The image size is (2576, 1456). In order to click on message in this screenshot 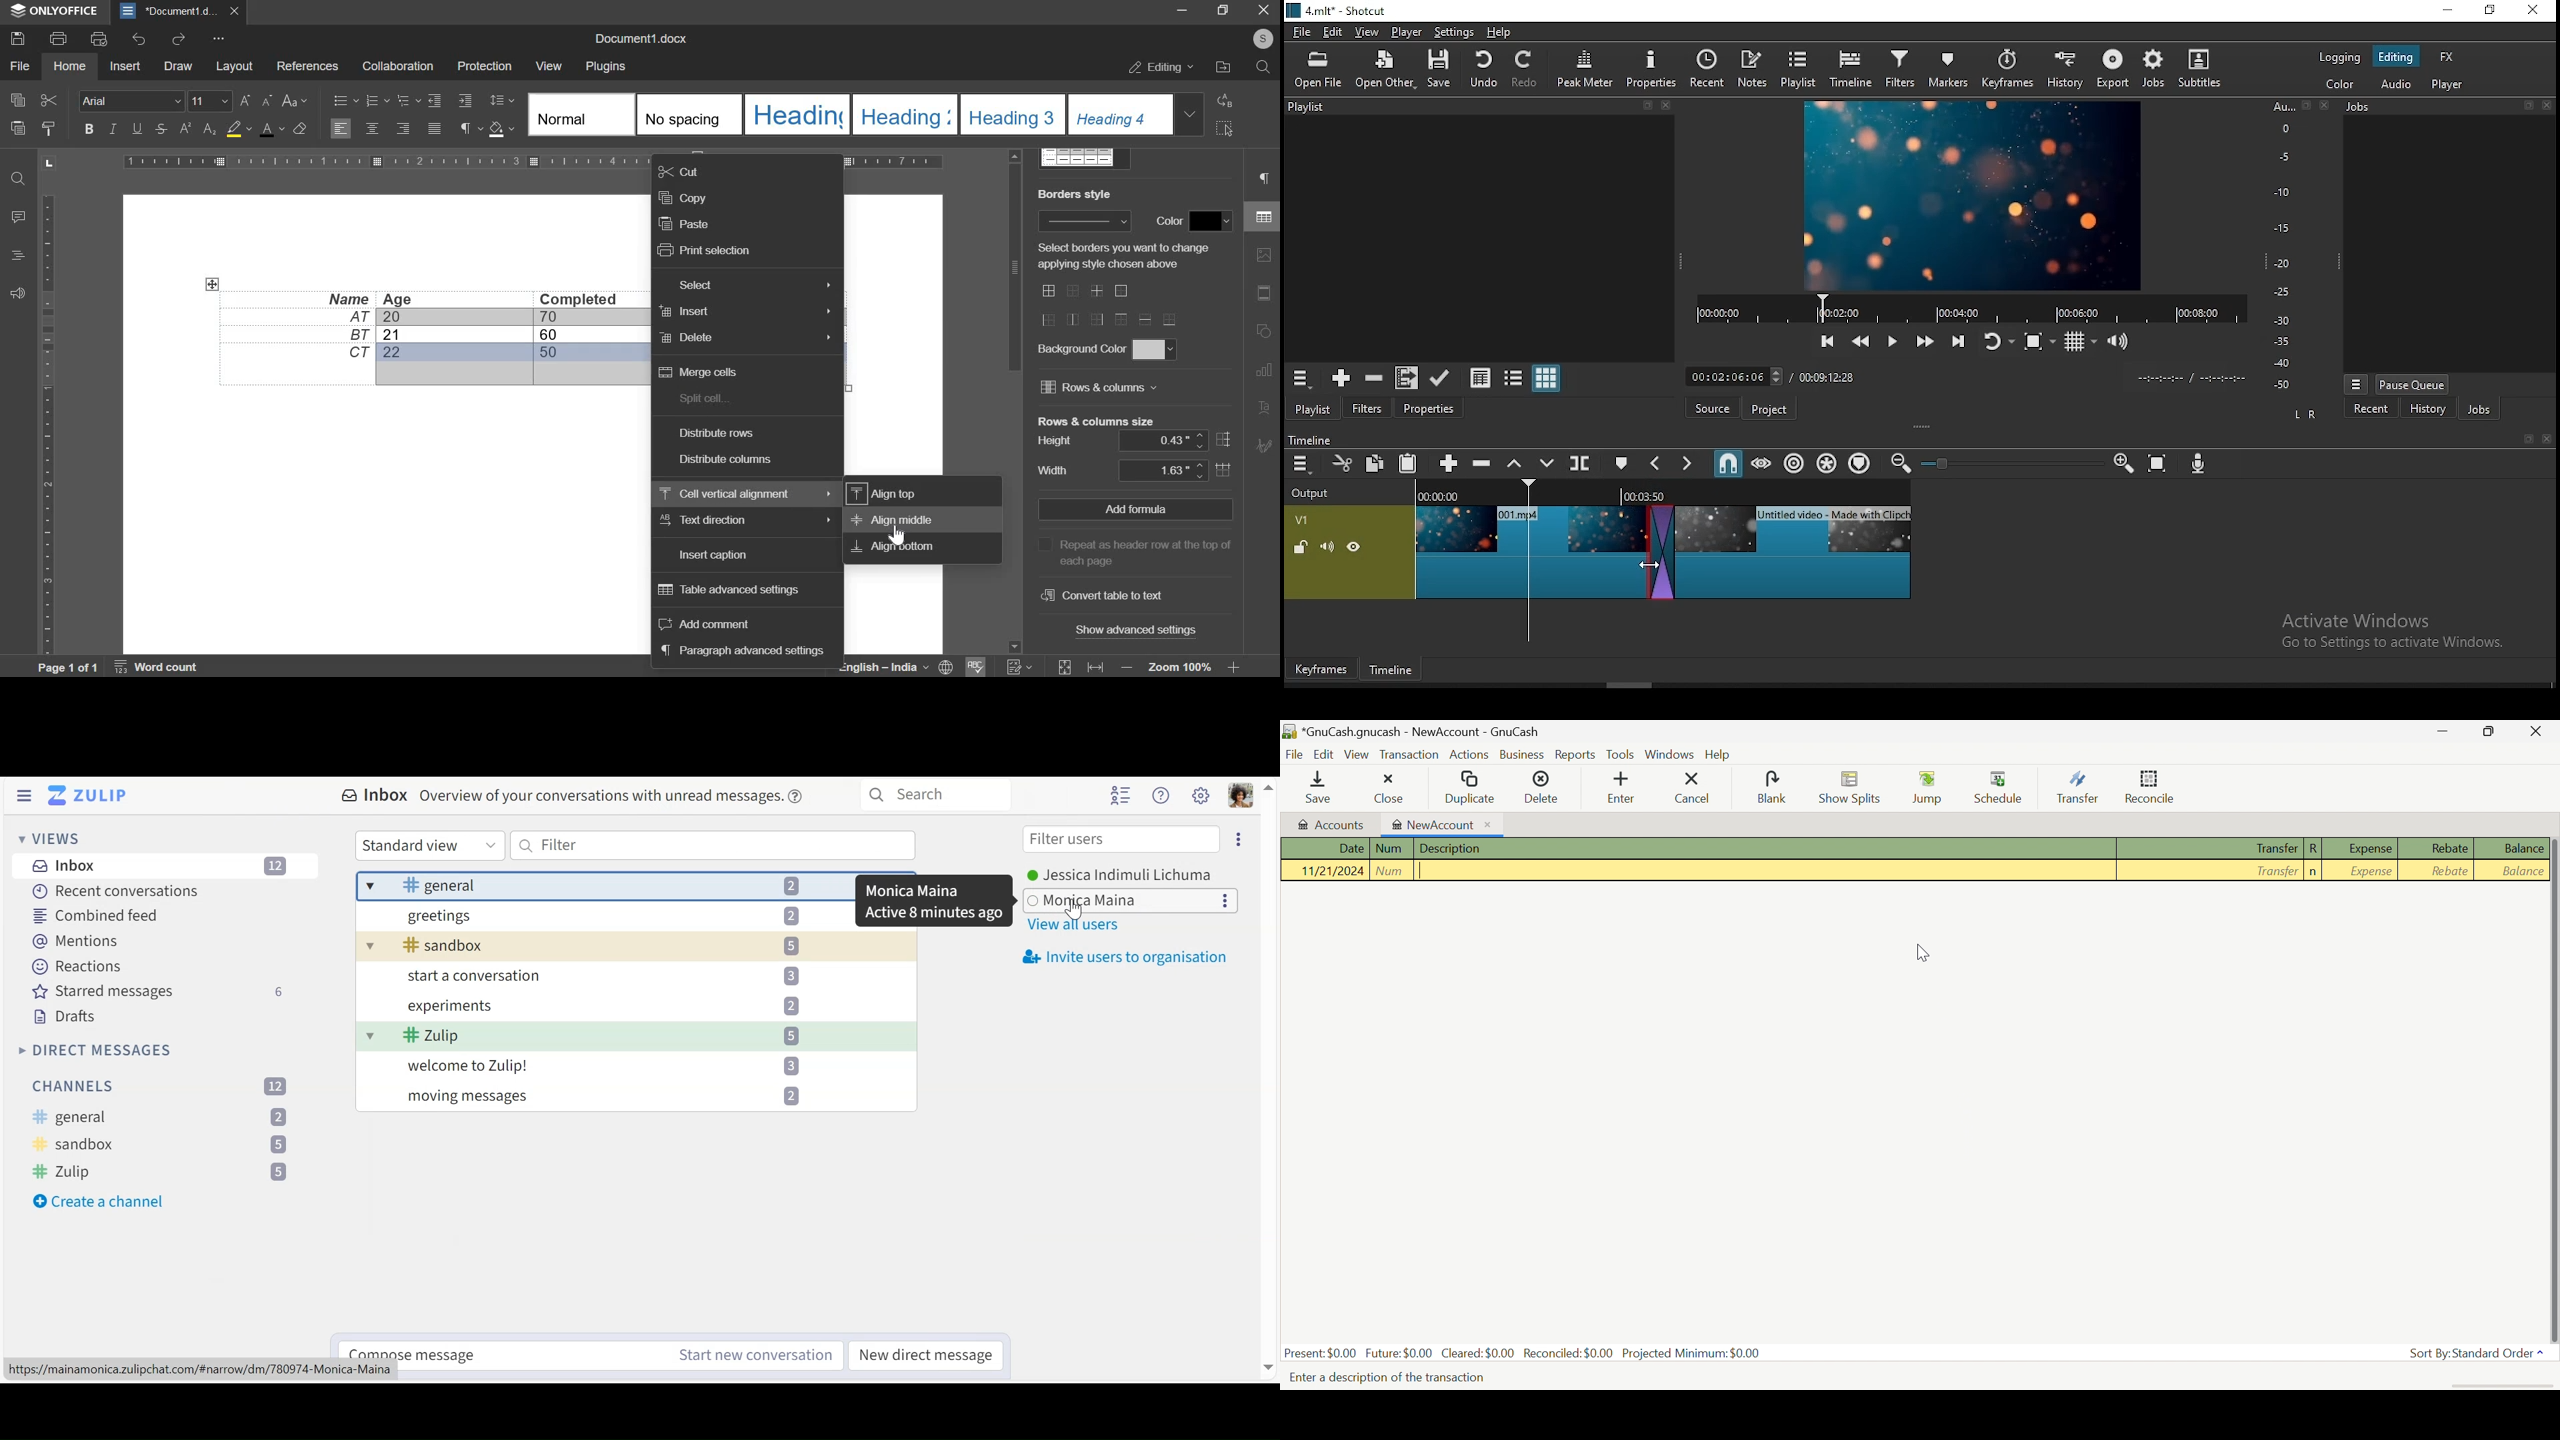, I will do `click(639, 947)`.